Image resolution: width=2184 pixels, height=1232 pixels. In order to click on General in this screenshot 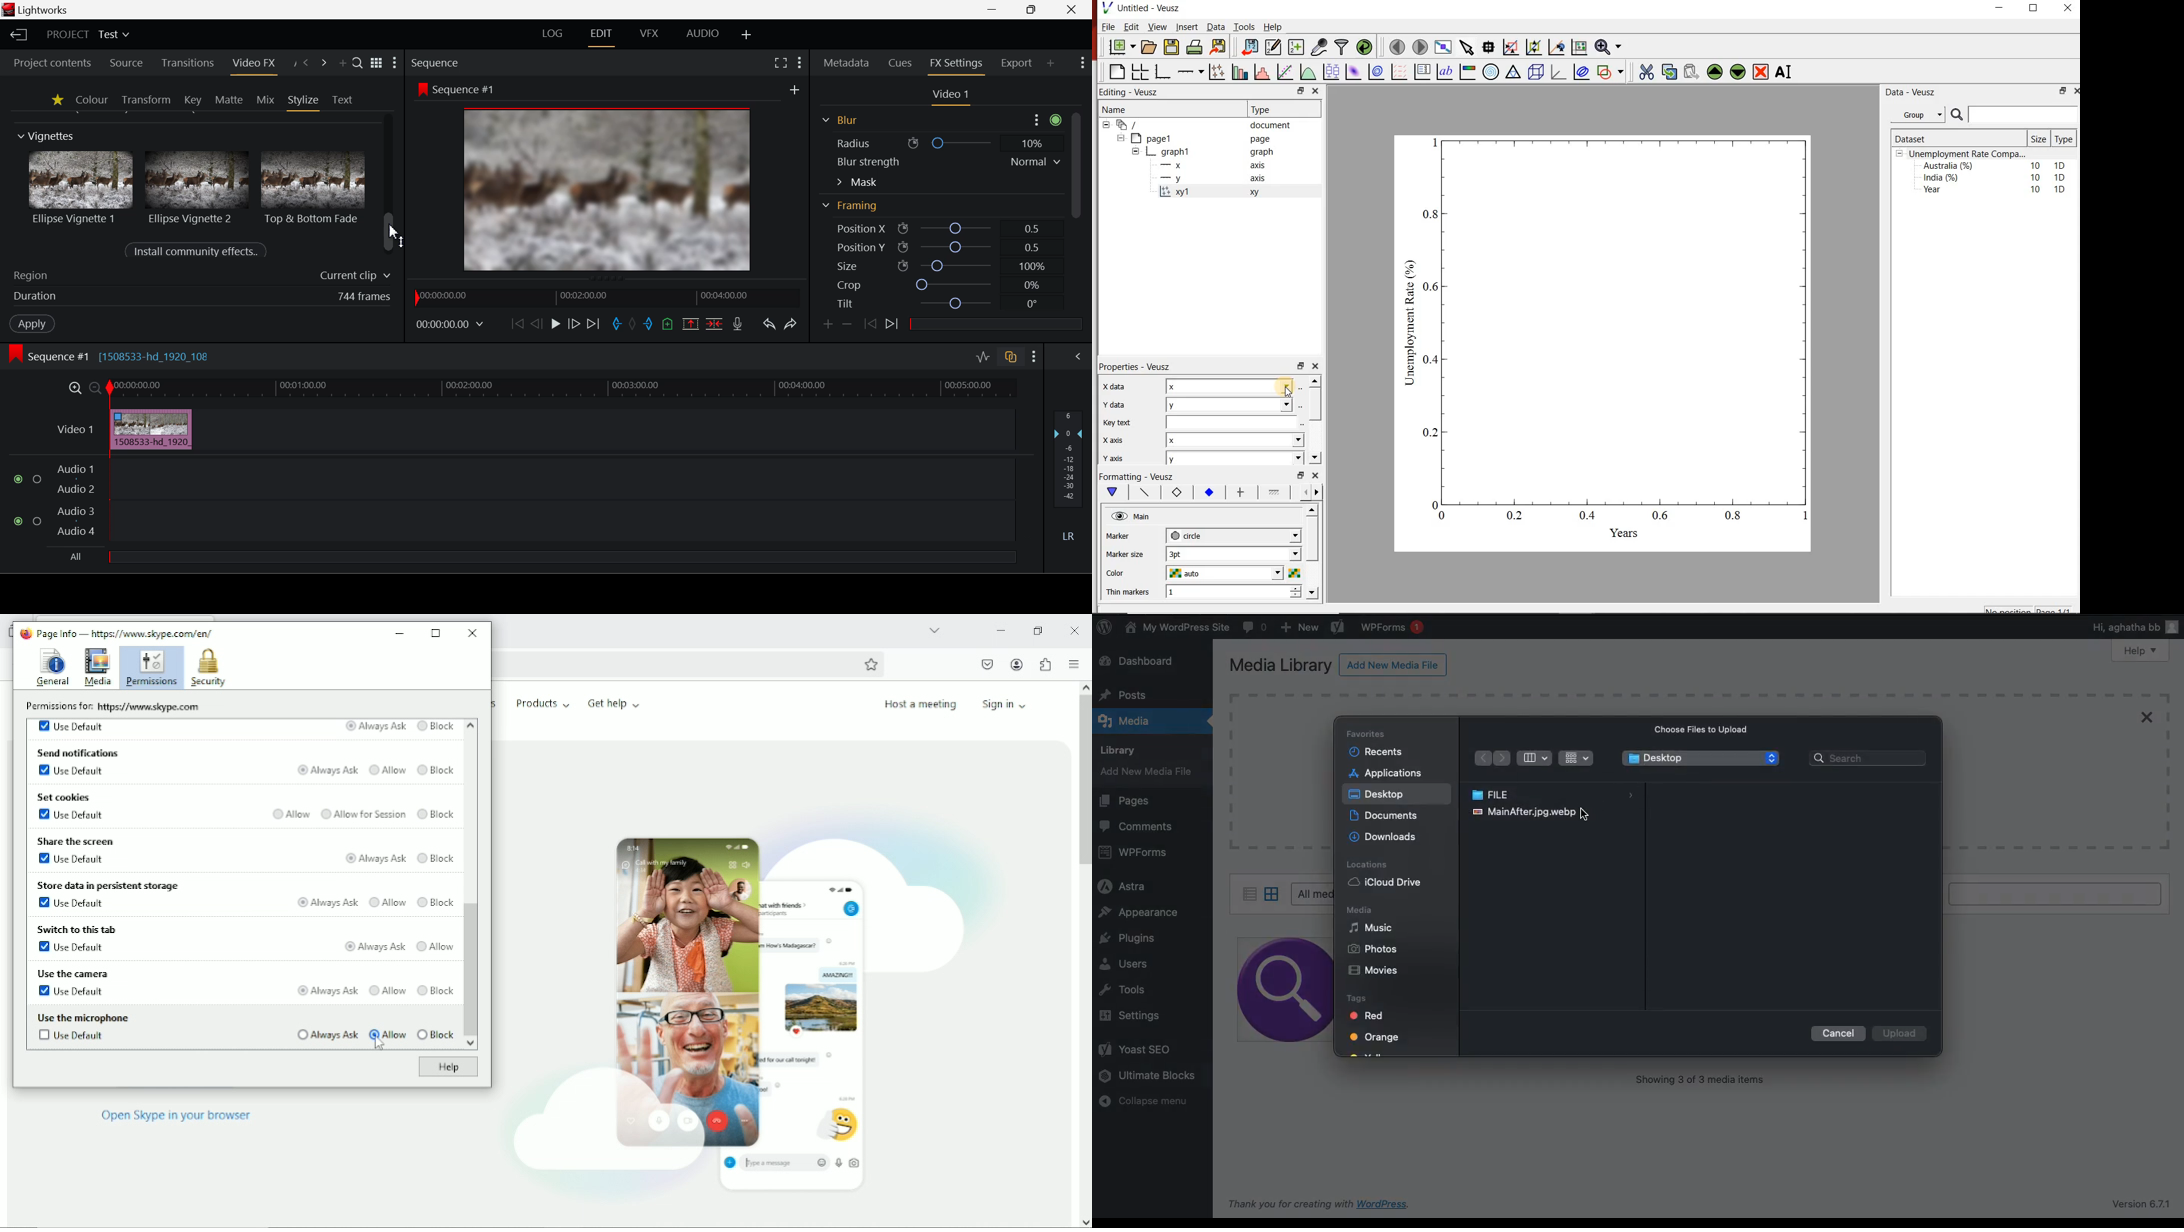, I will do `click(51, 668)`.